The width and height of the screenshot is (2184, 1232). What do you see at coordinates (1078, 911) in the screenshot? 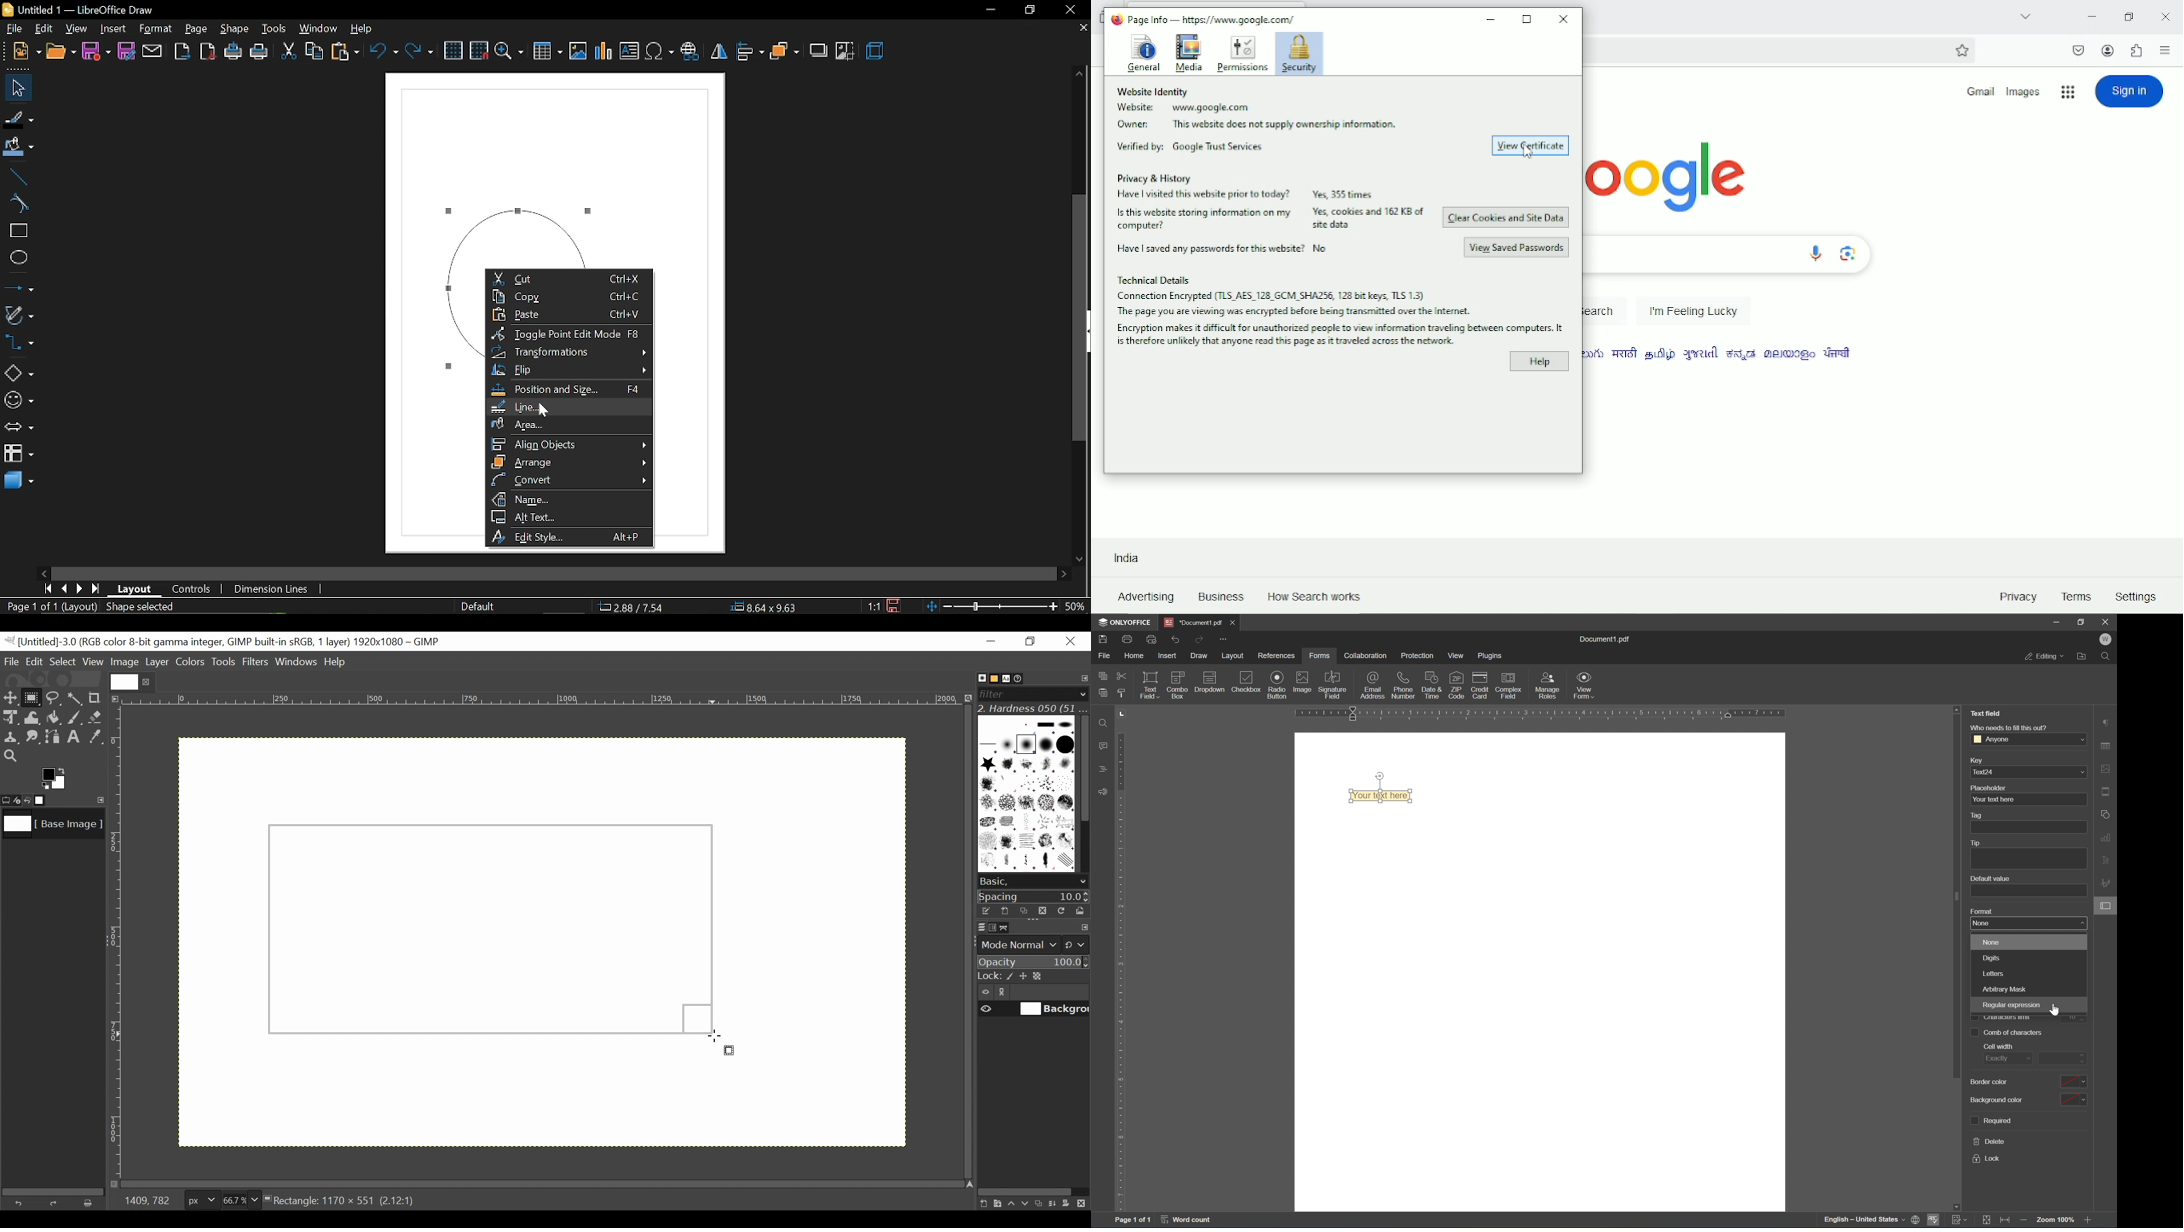
I see `Open` at bounding box center [1078, 911].